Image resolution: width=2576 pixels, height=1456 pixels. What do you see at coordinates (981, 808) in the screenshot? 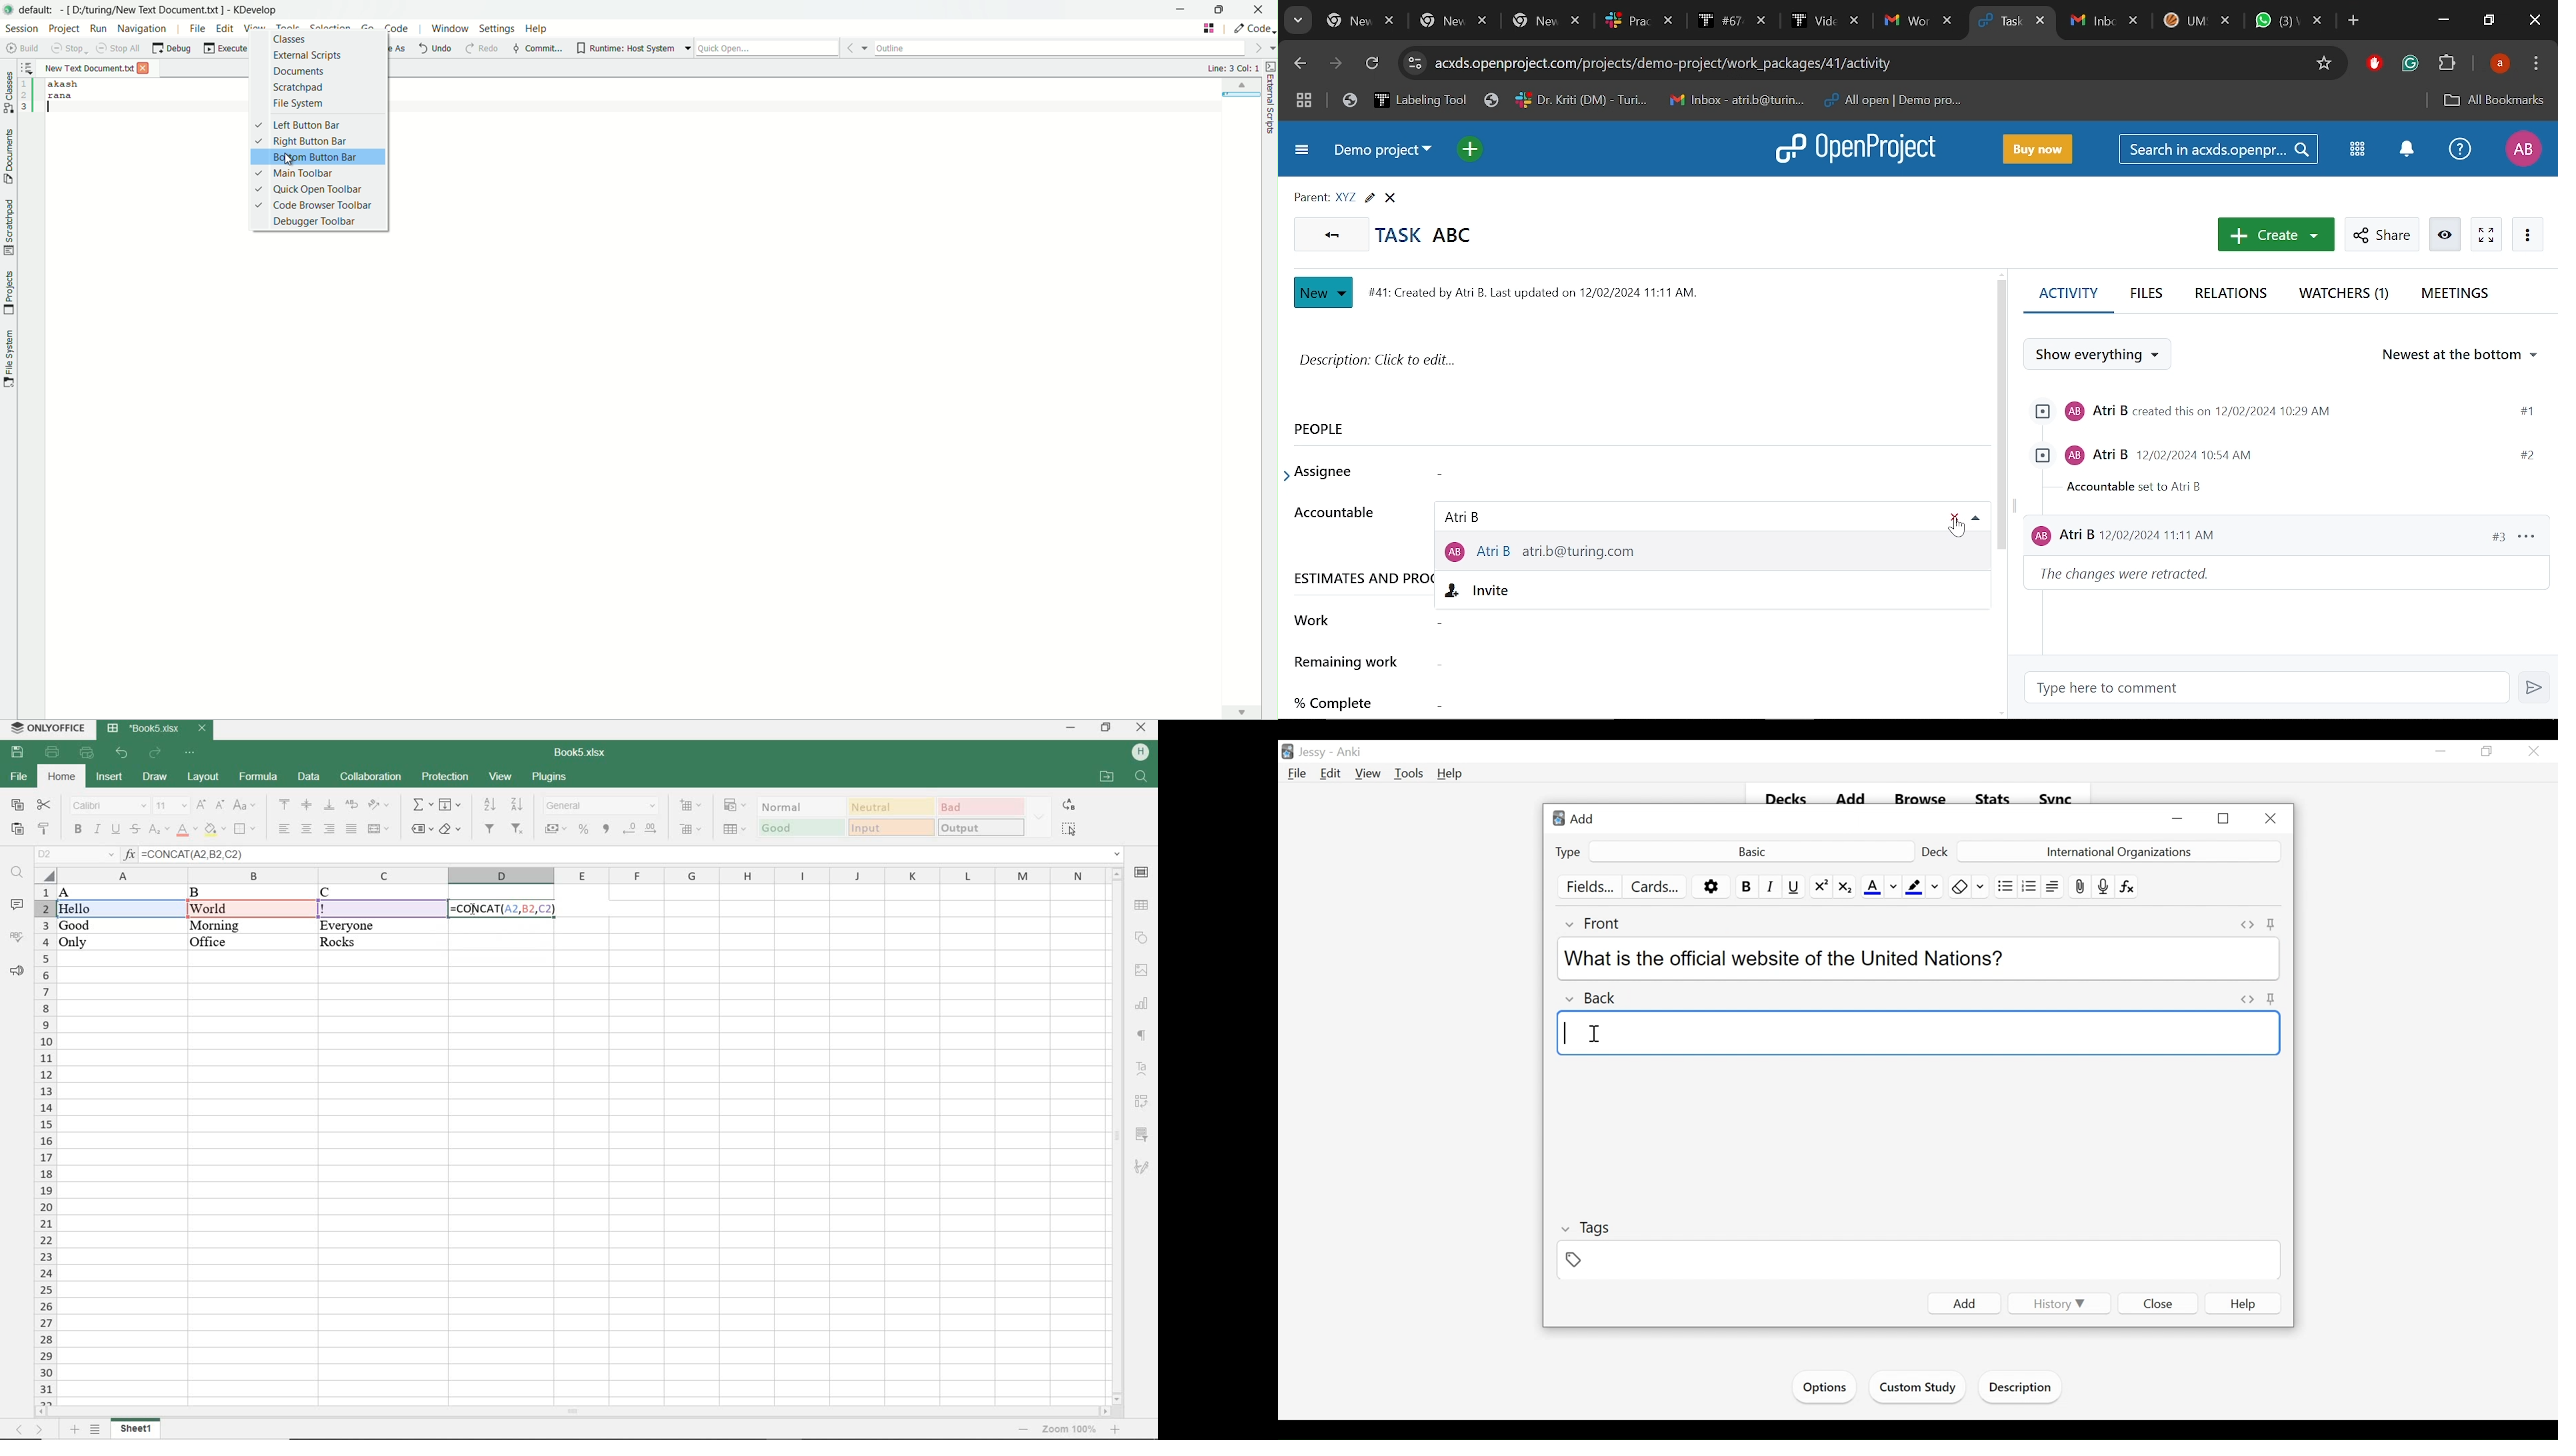
I see `BAD` at bounding box center [981, 808].